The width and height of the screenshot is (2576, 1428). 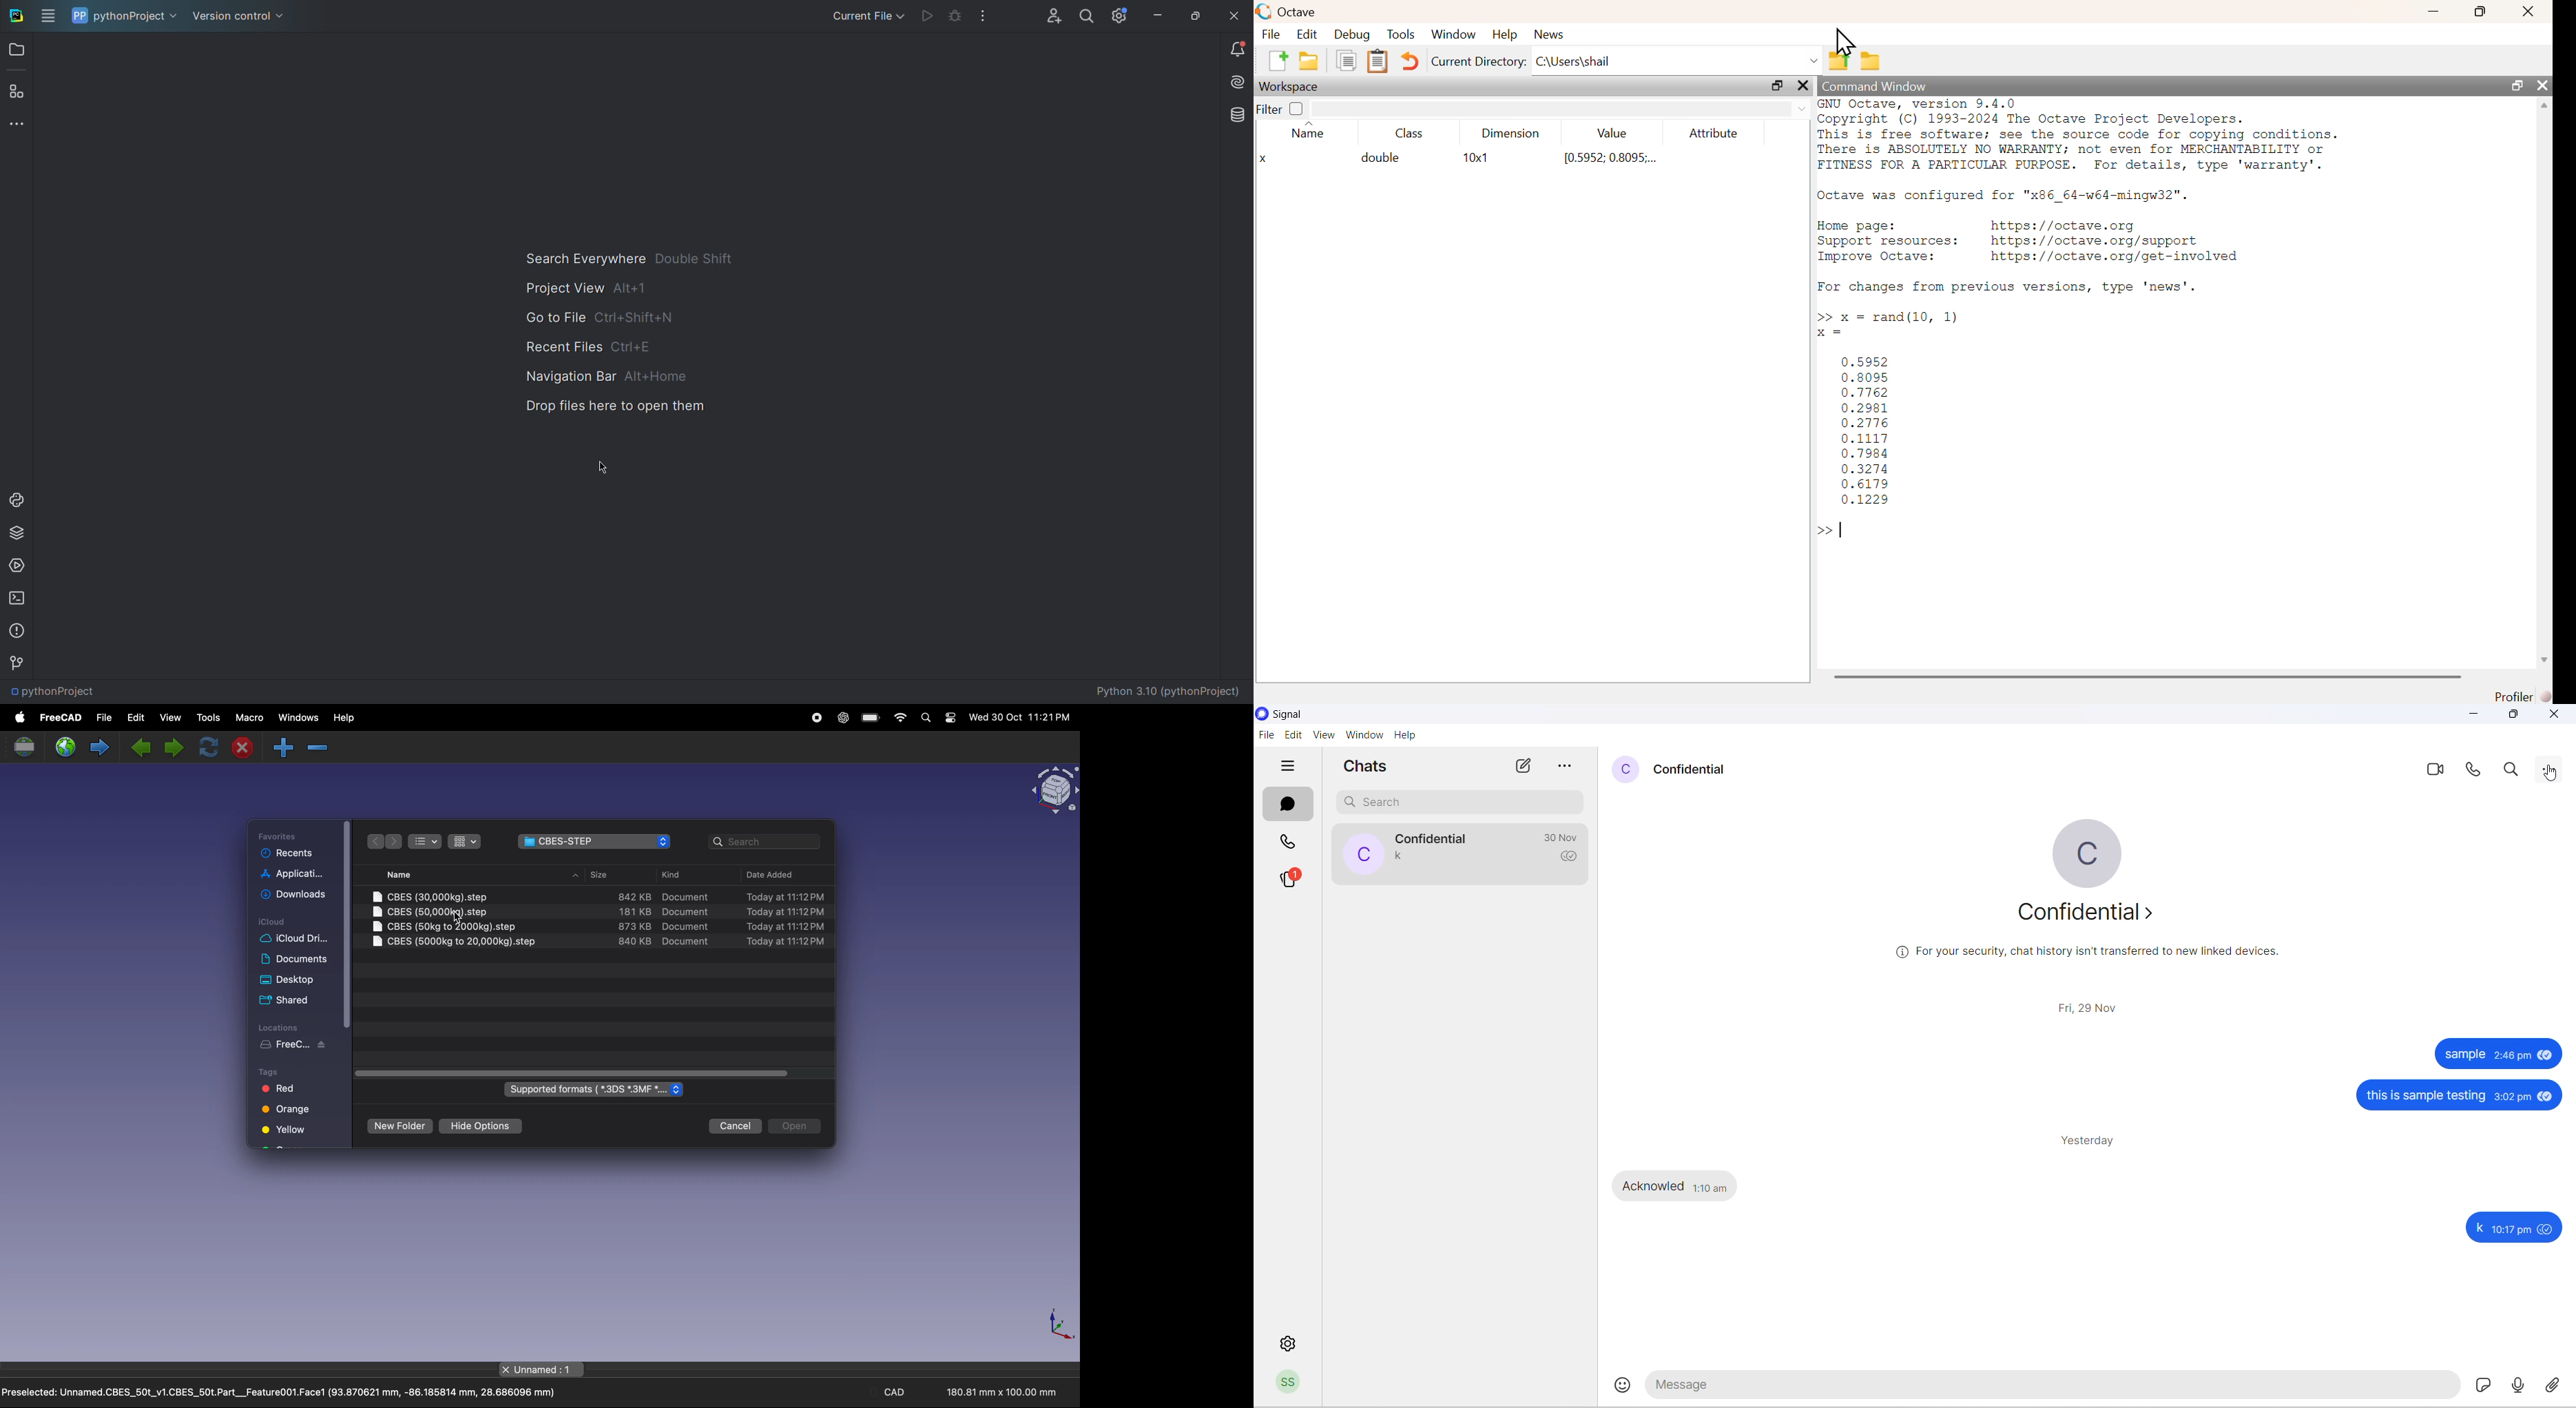 What do you see at coordinates (870, 719) in the screenshot?
I see `battery` at bounding box center [870, 719].